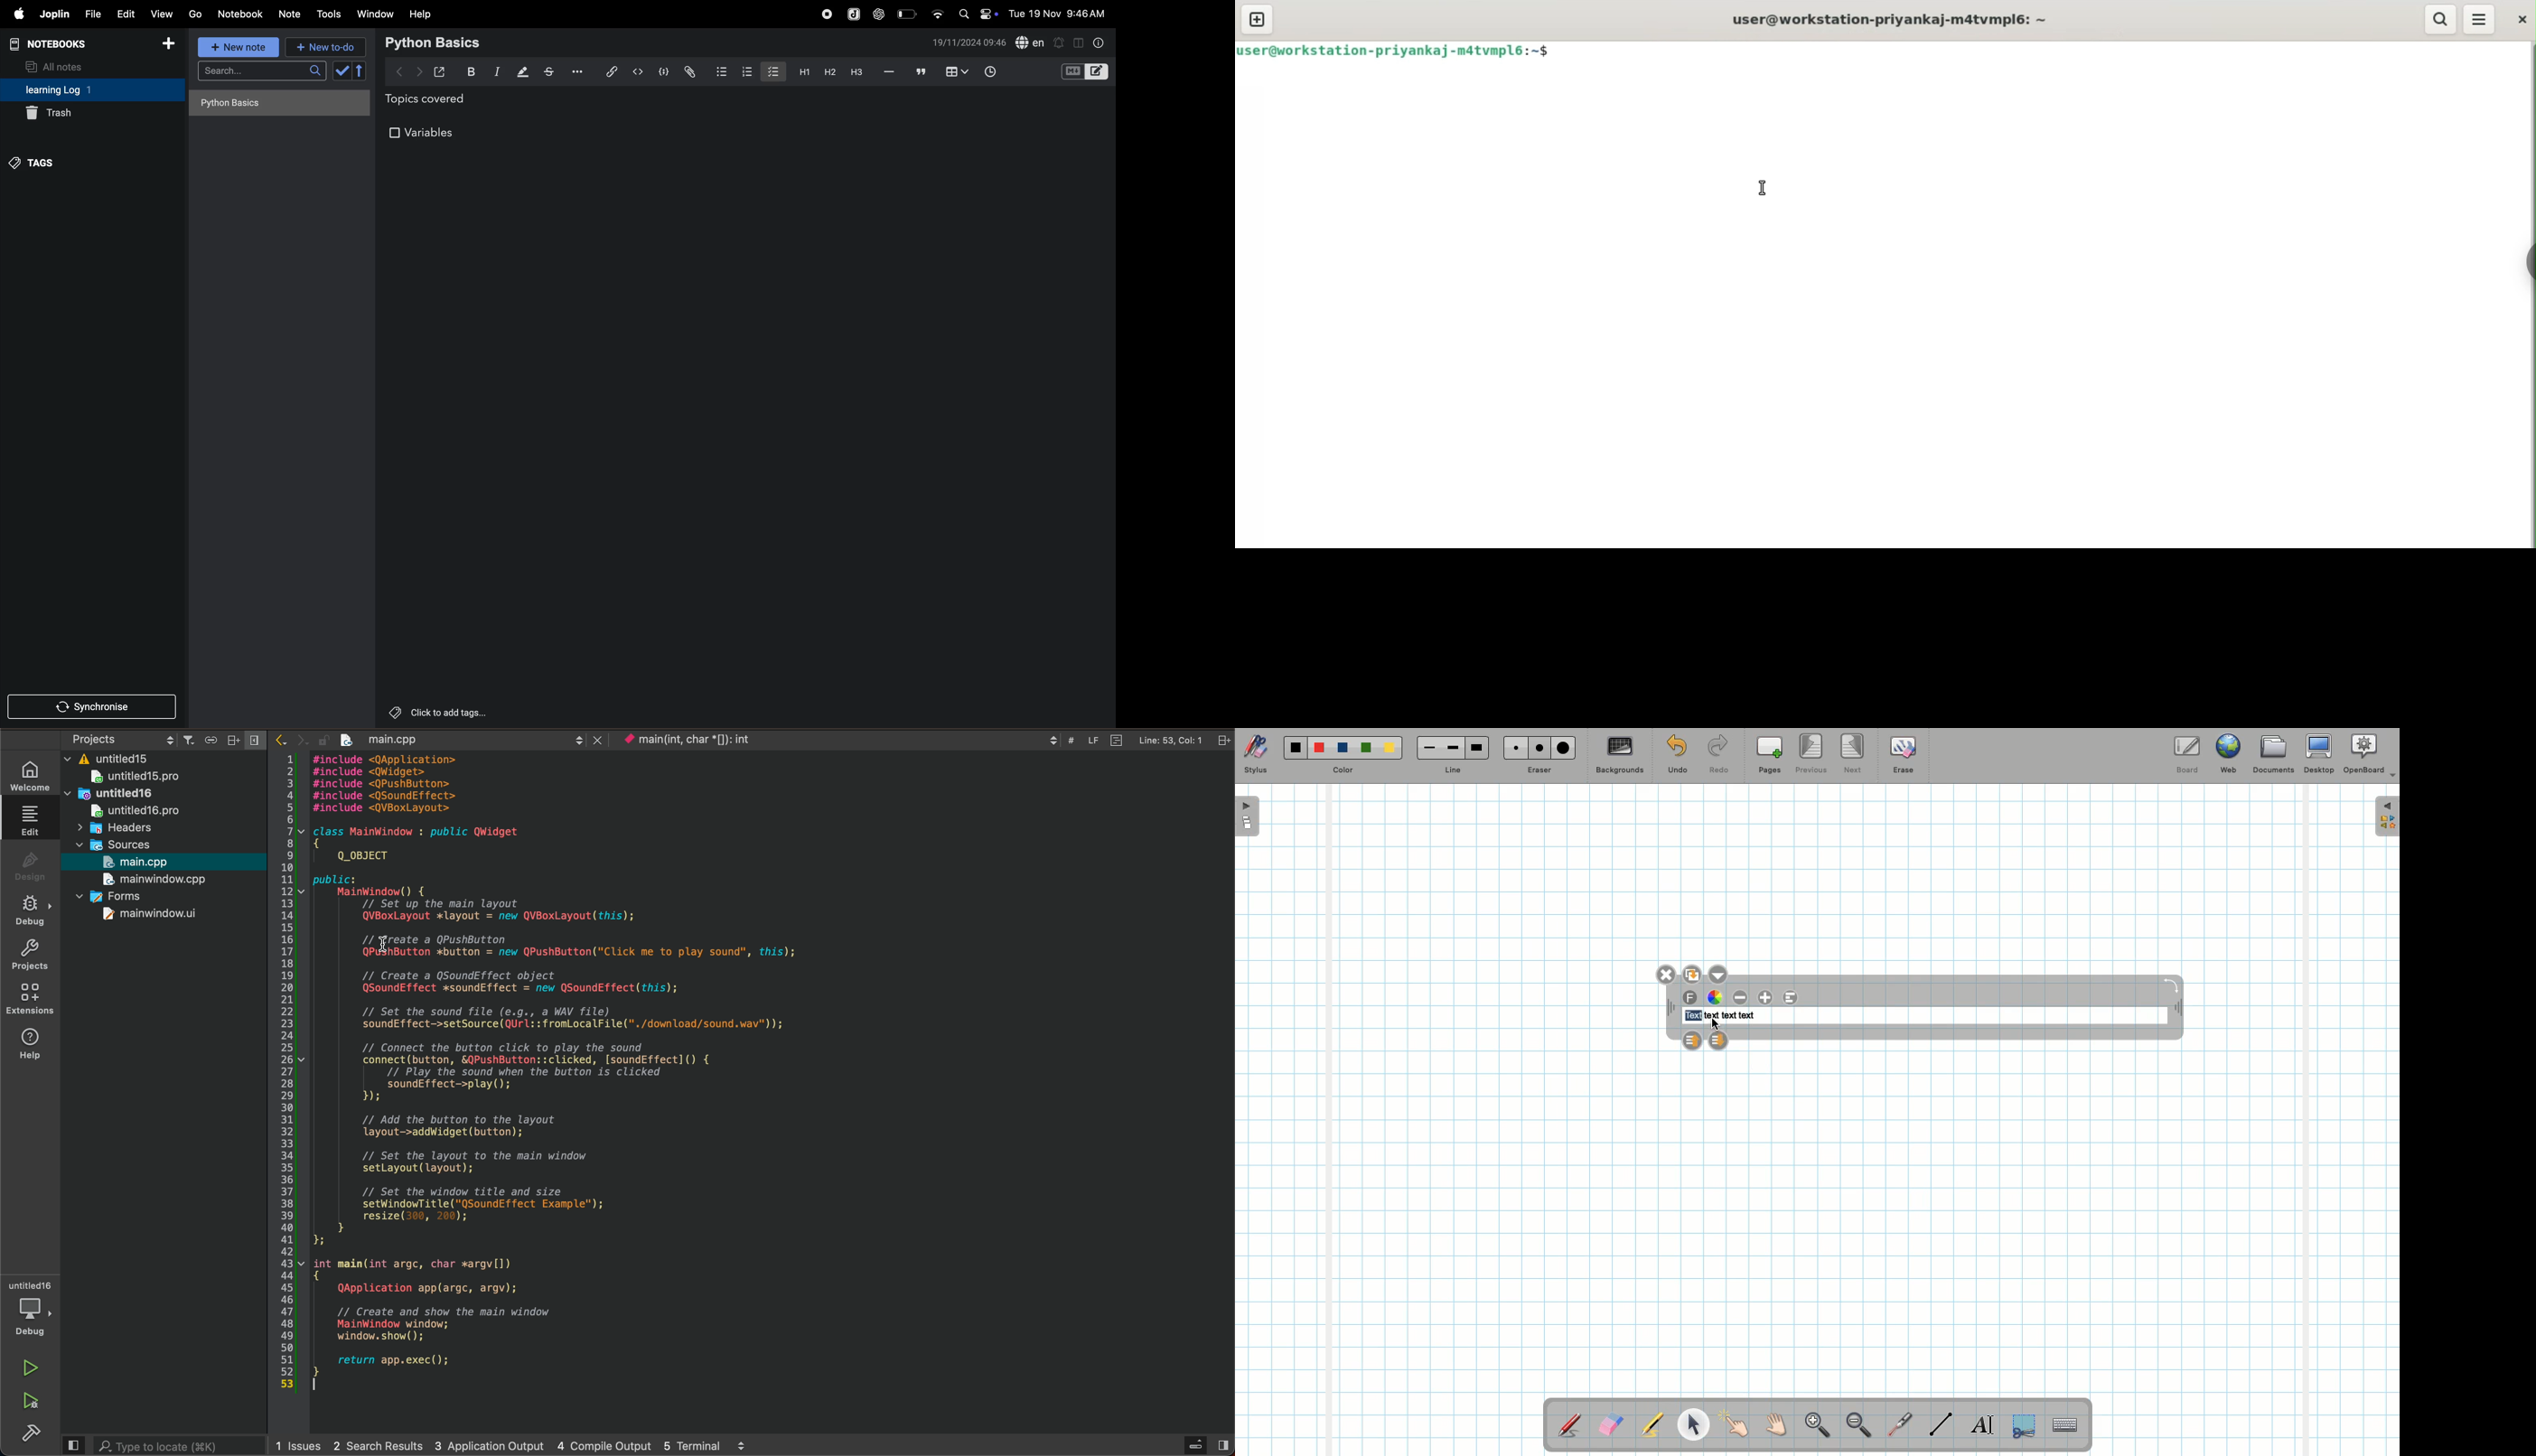  Describe the element at coordinates (2439, 20) in the screenshot. I see `search` at that location.